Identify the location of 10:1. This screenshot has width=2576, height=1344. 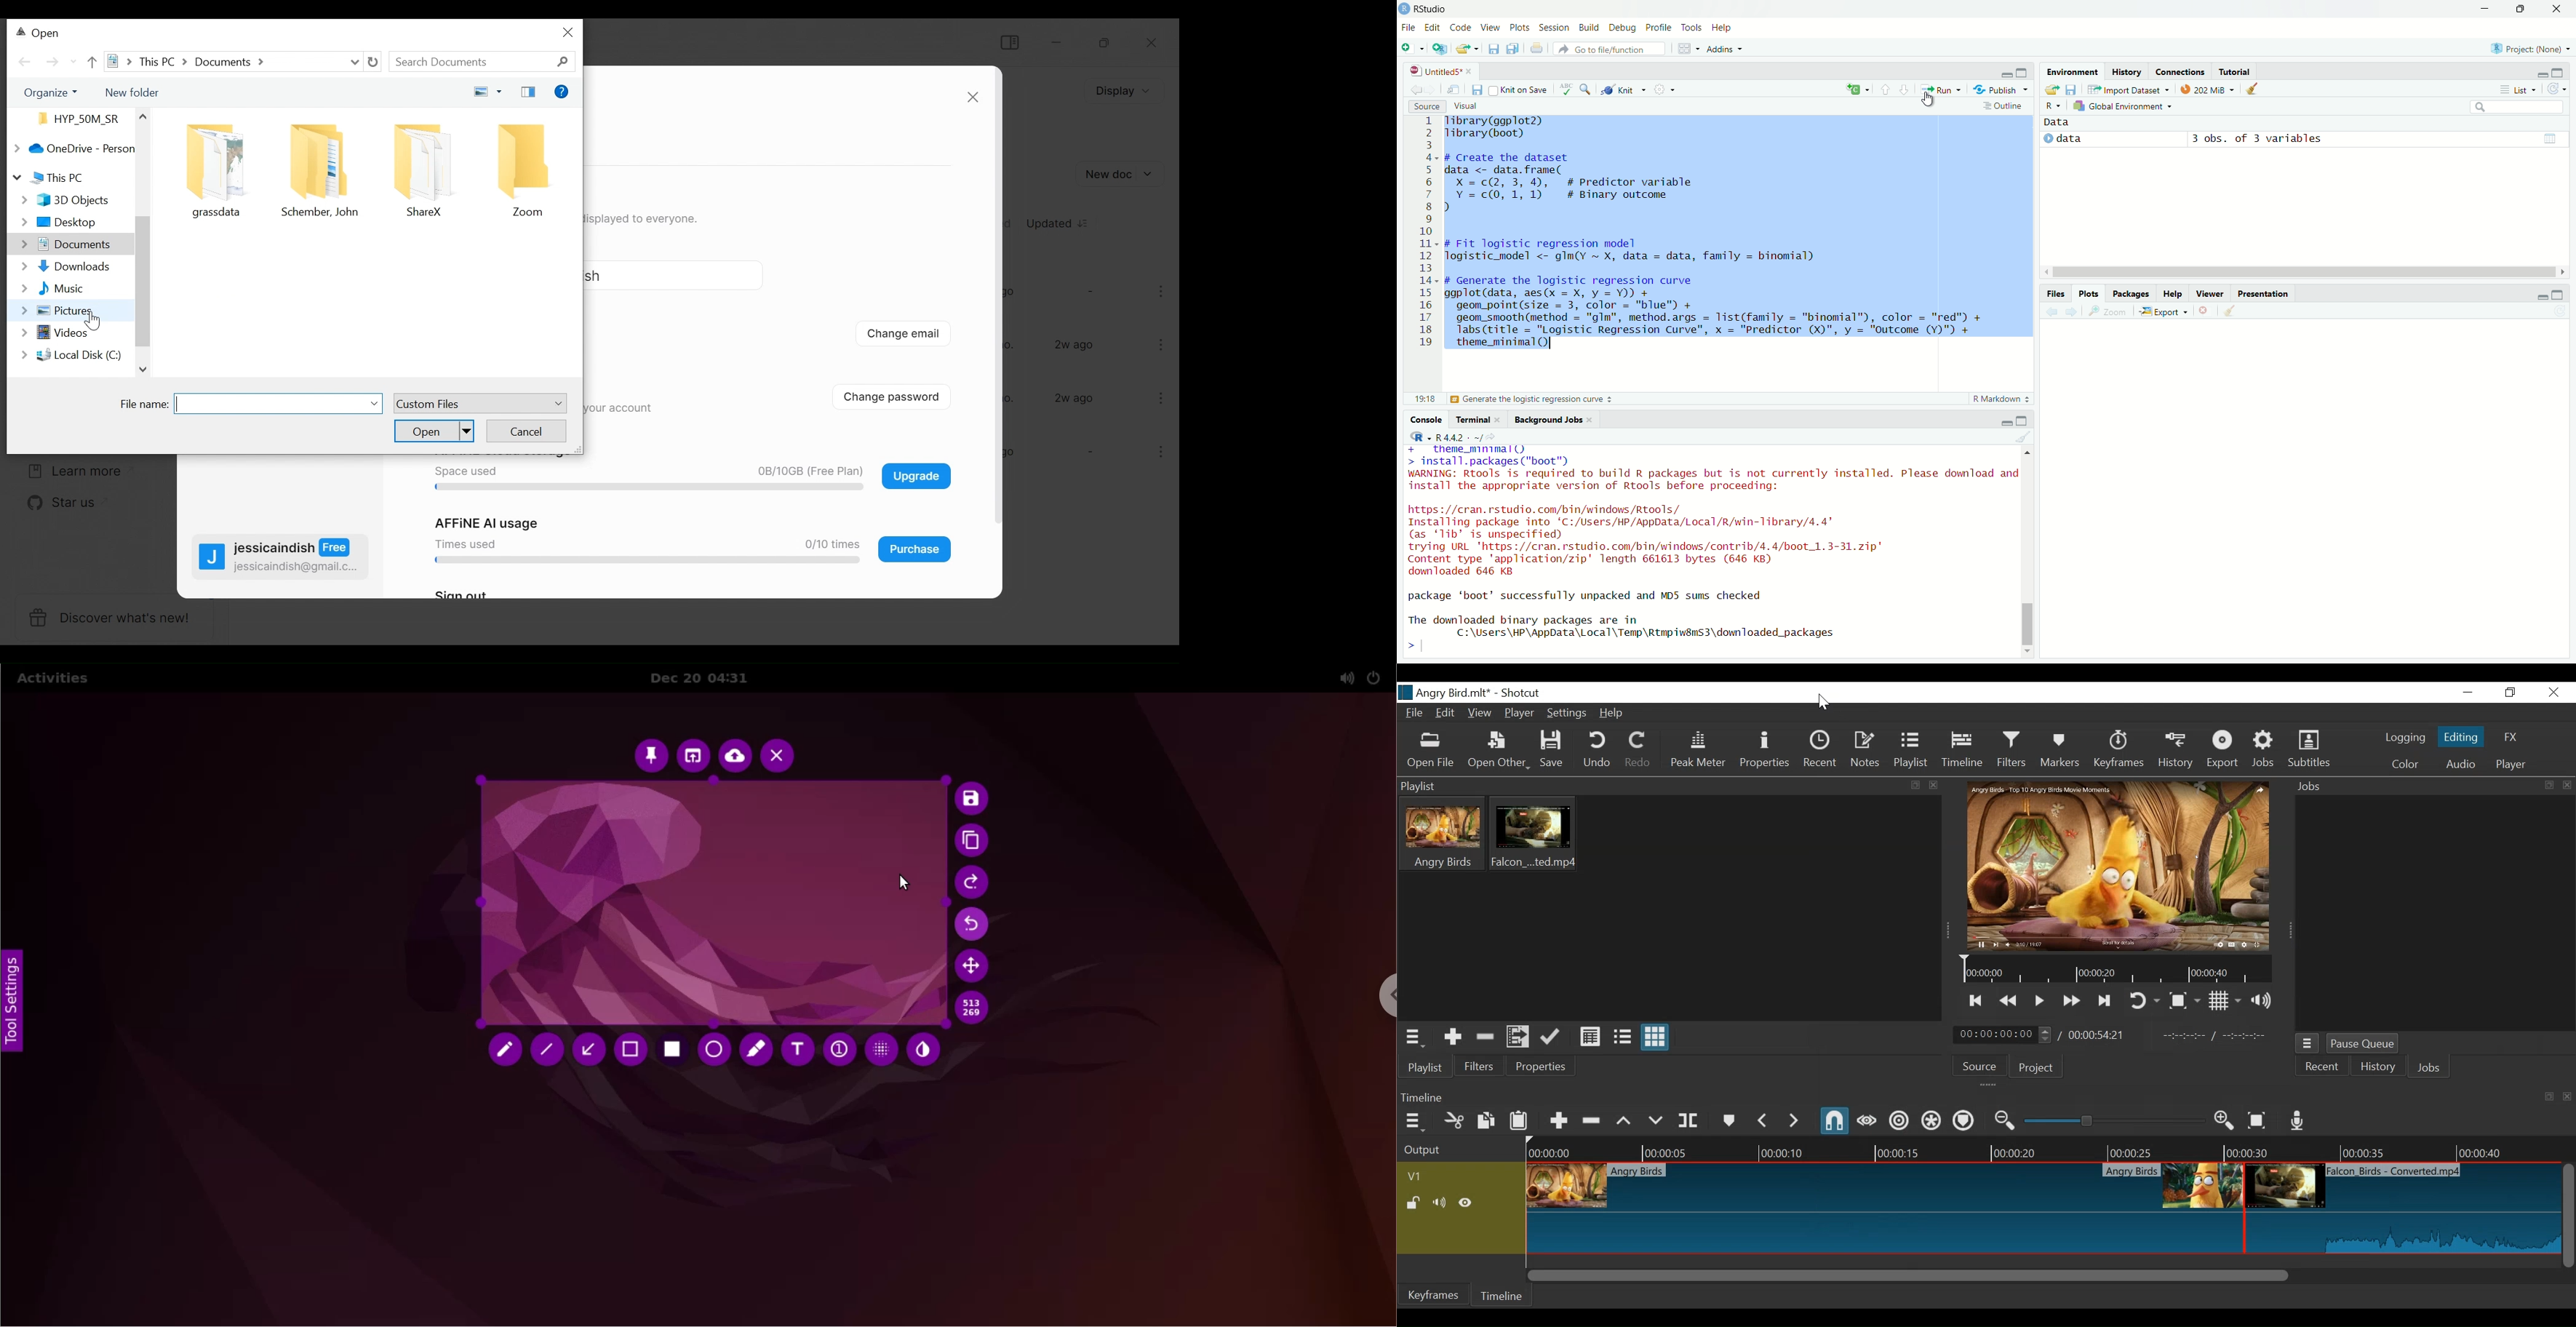
(1424, 399).